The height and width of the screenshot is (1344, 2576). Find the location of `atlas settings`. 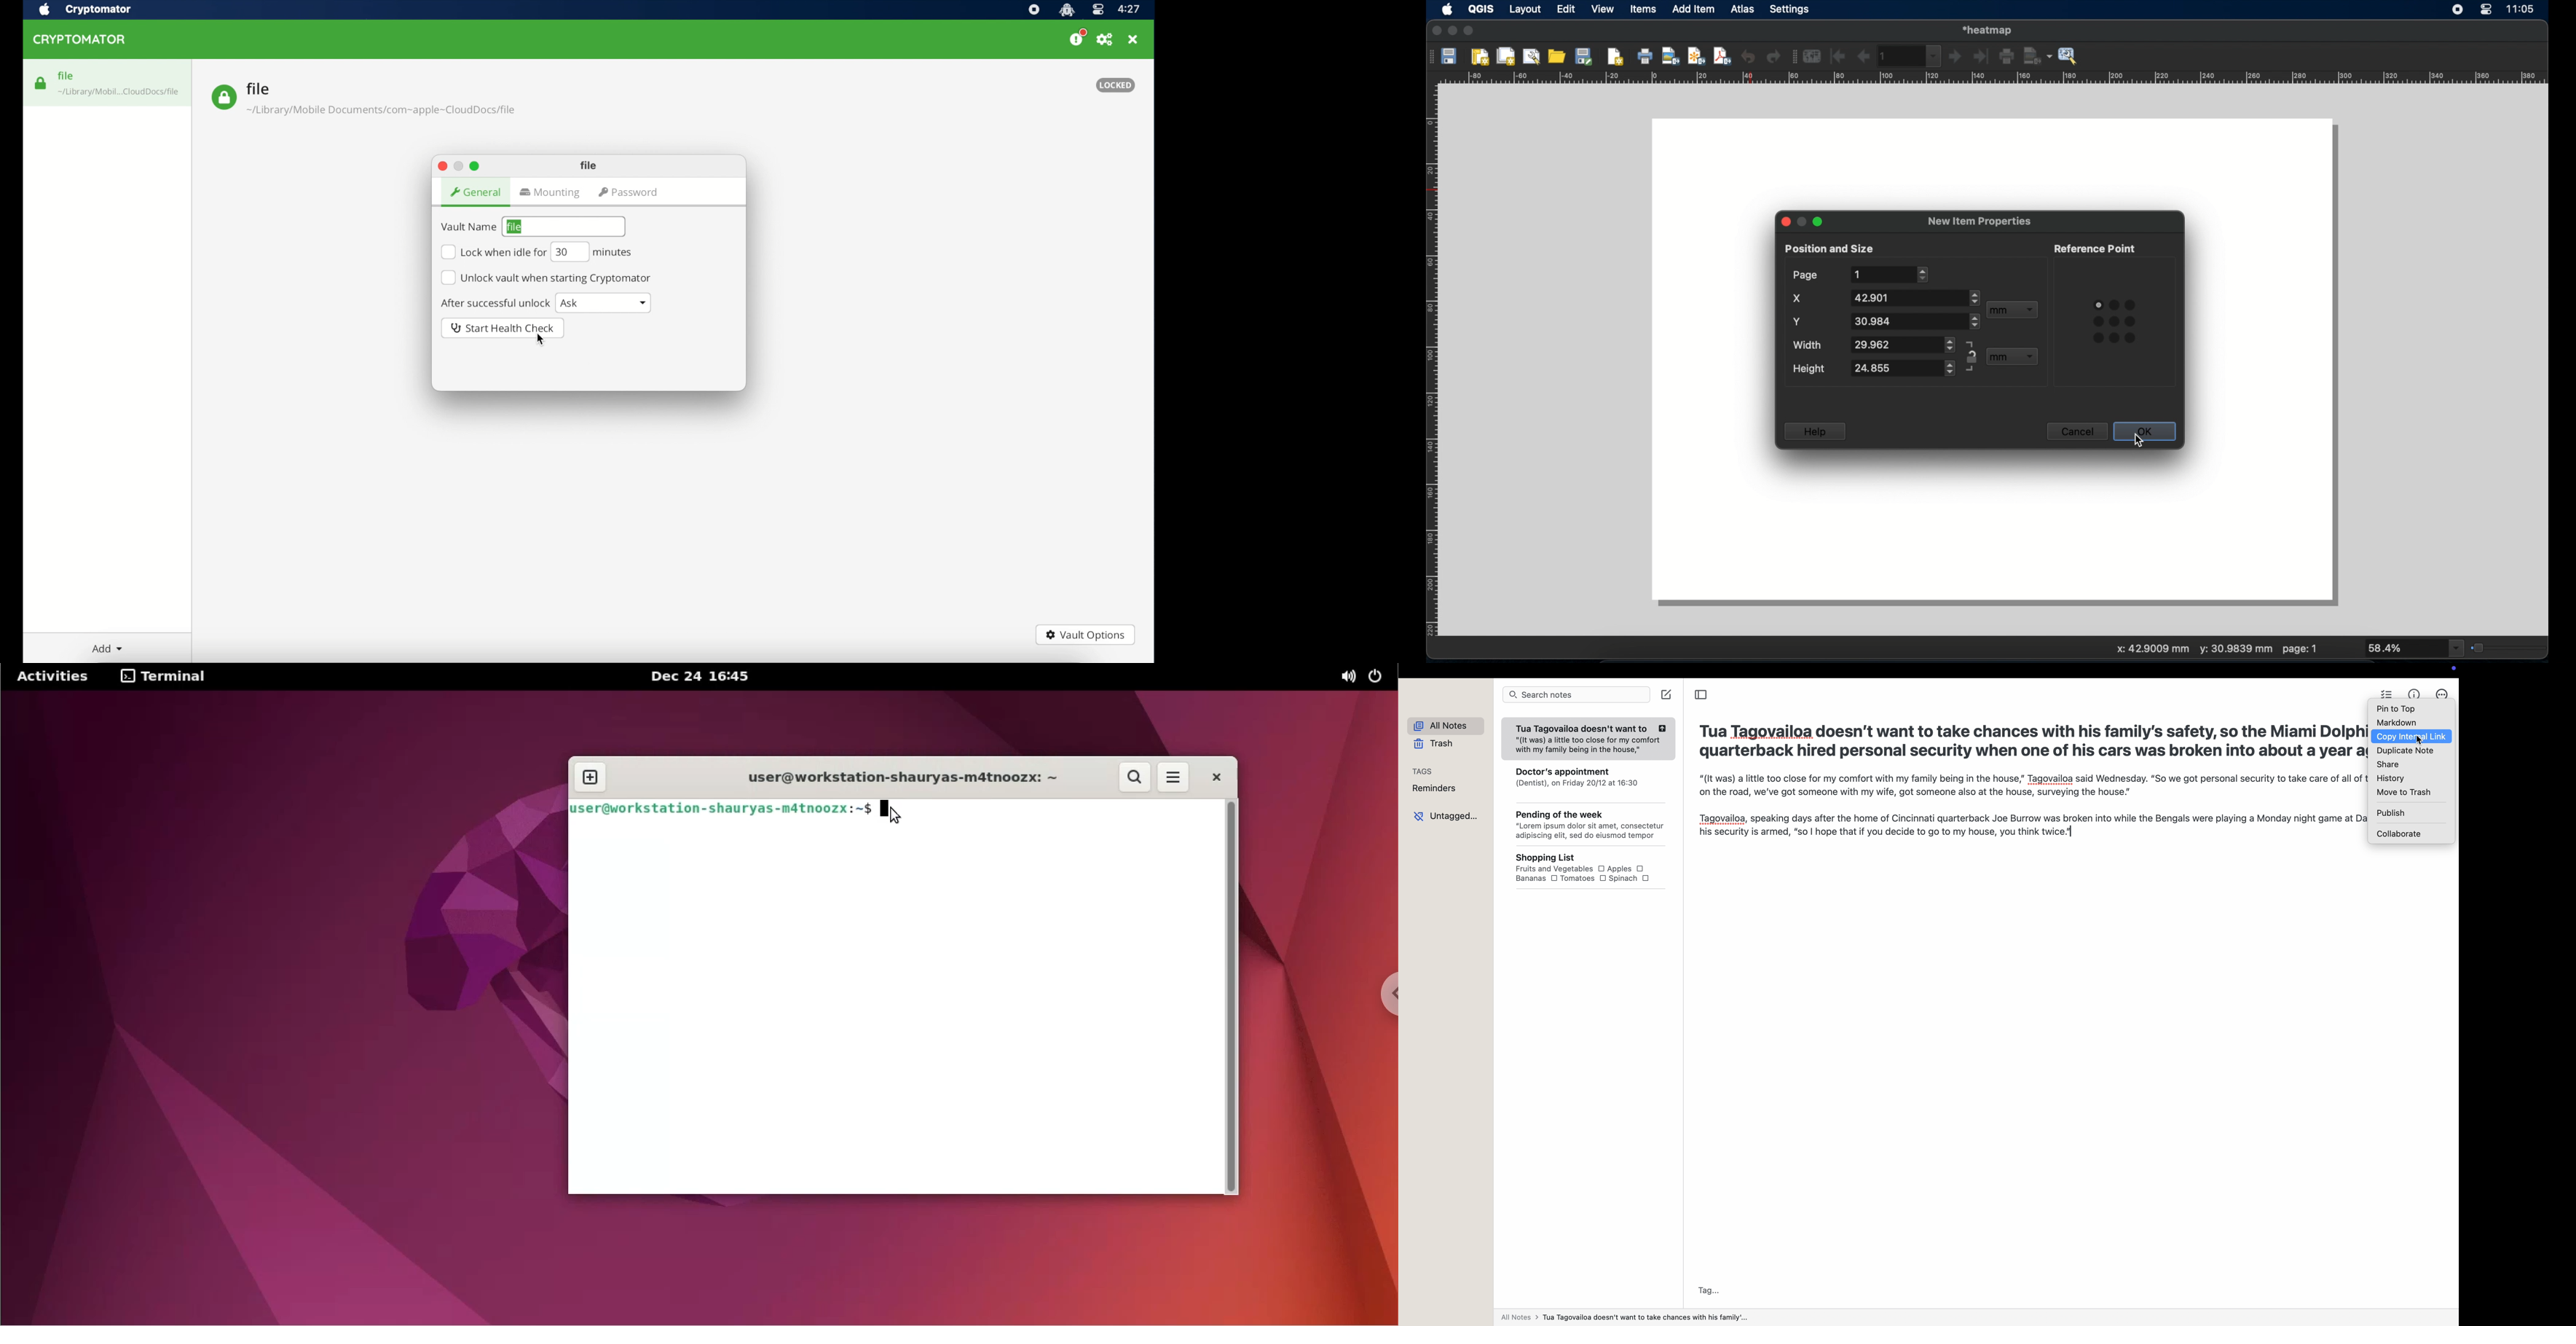

atlas settings is located at coordinates (2069, 56).